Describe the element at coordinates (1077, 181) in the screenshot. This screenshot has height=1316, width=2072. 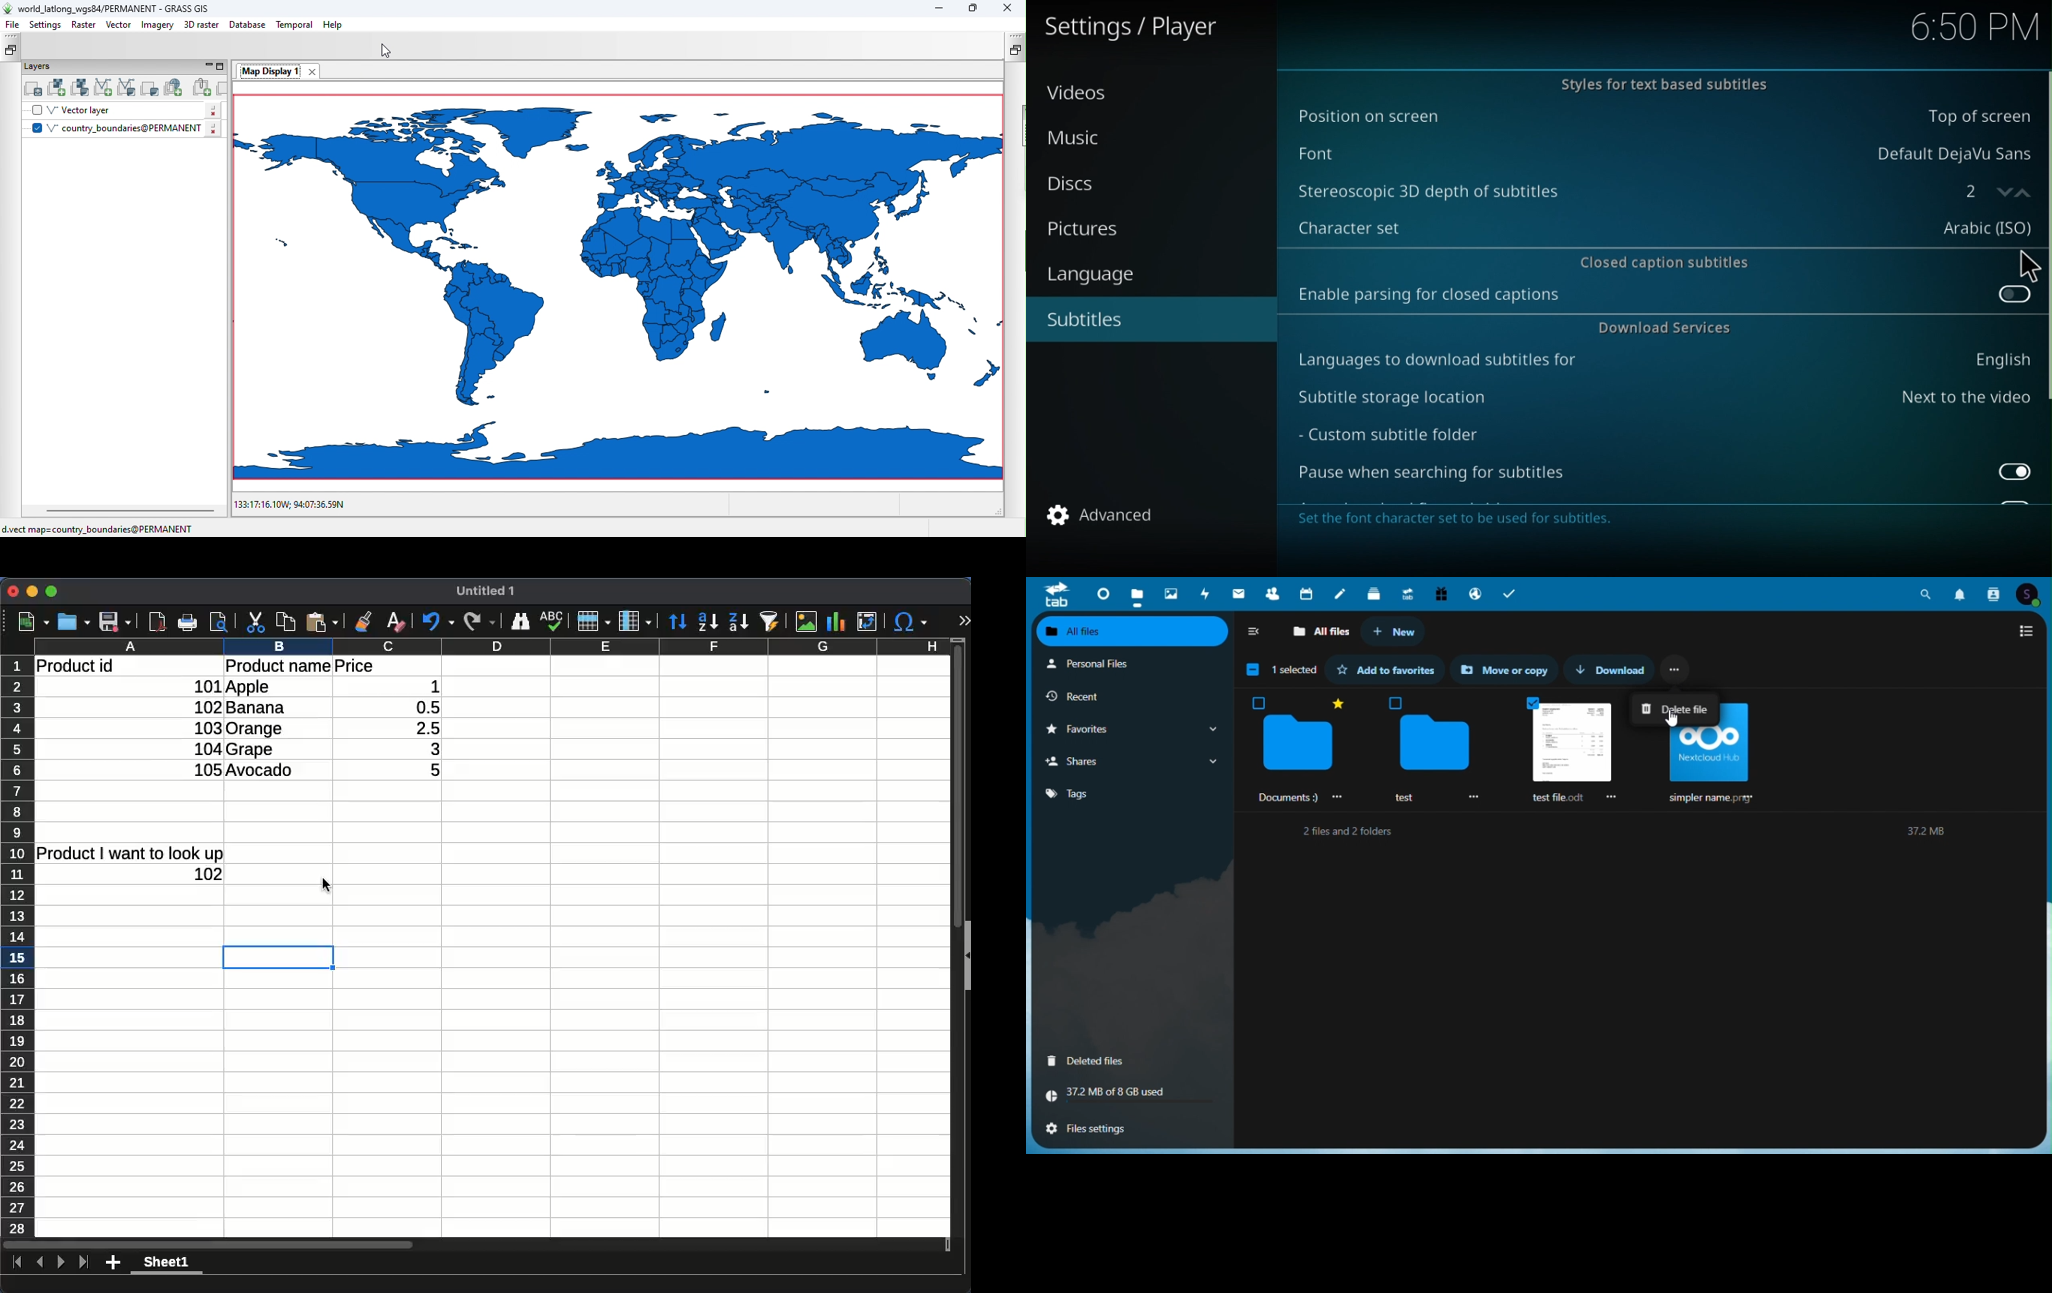
I see `Disc` at that location.